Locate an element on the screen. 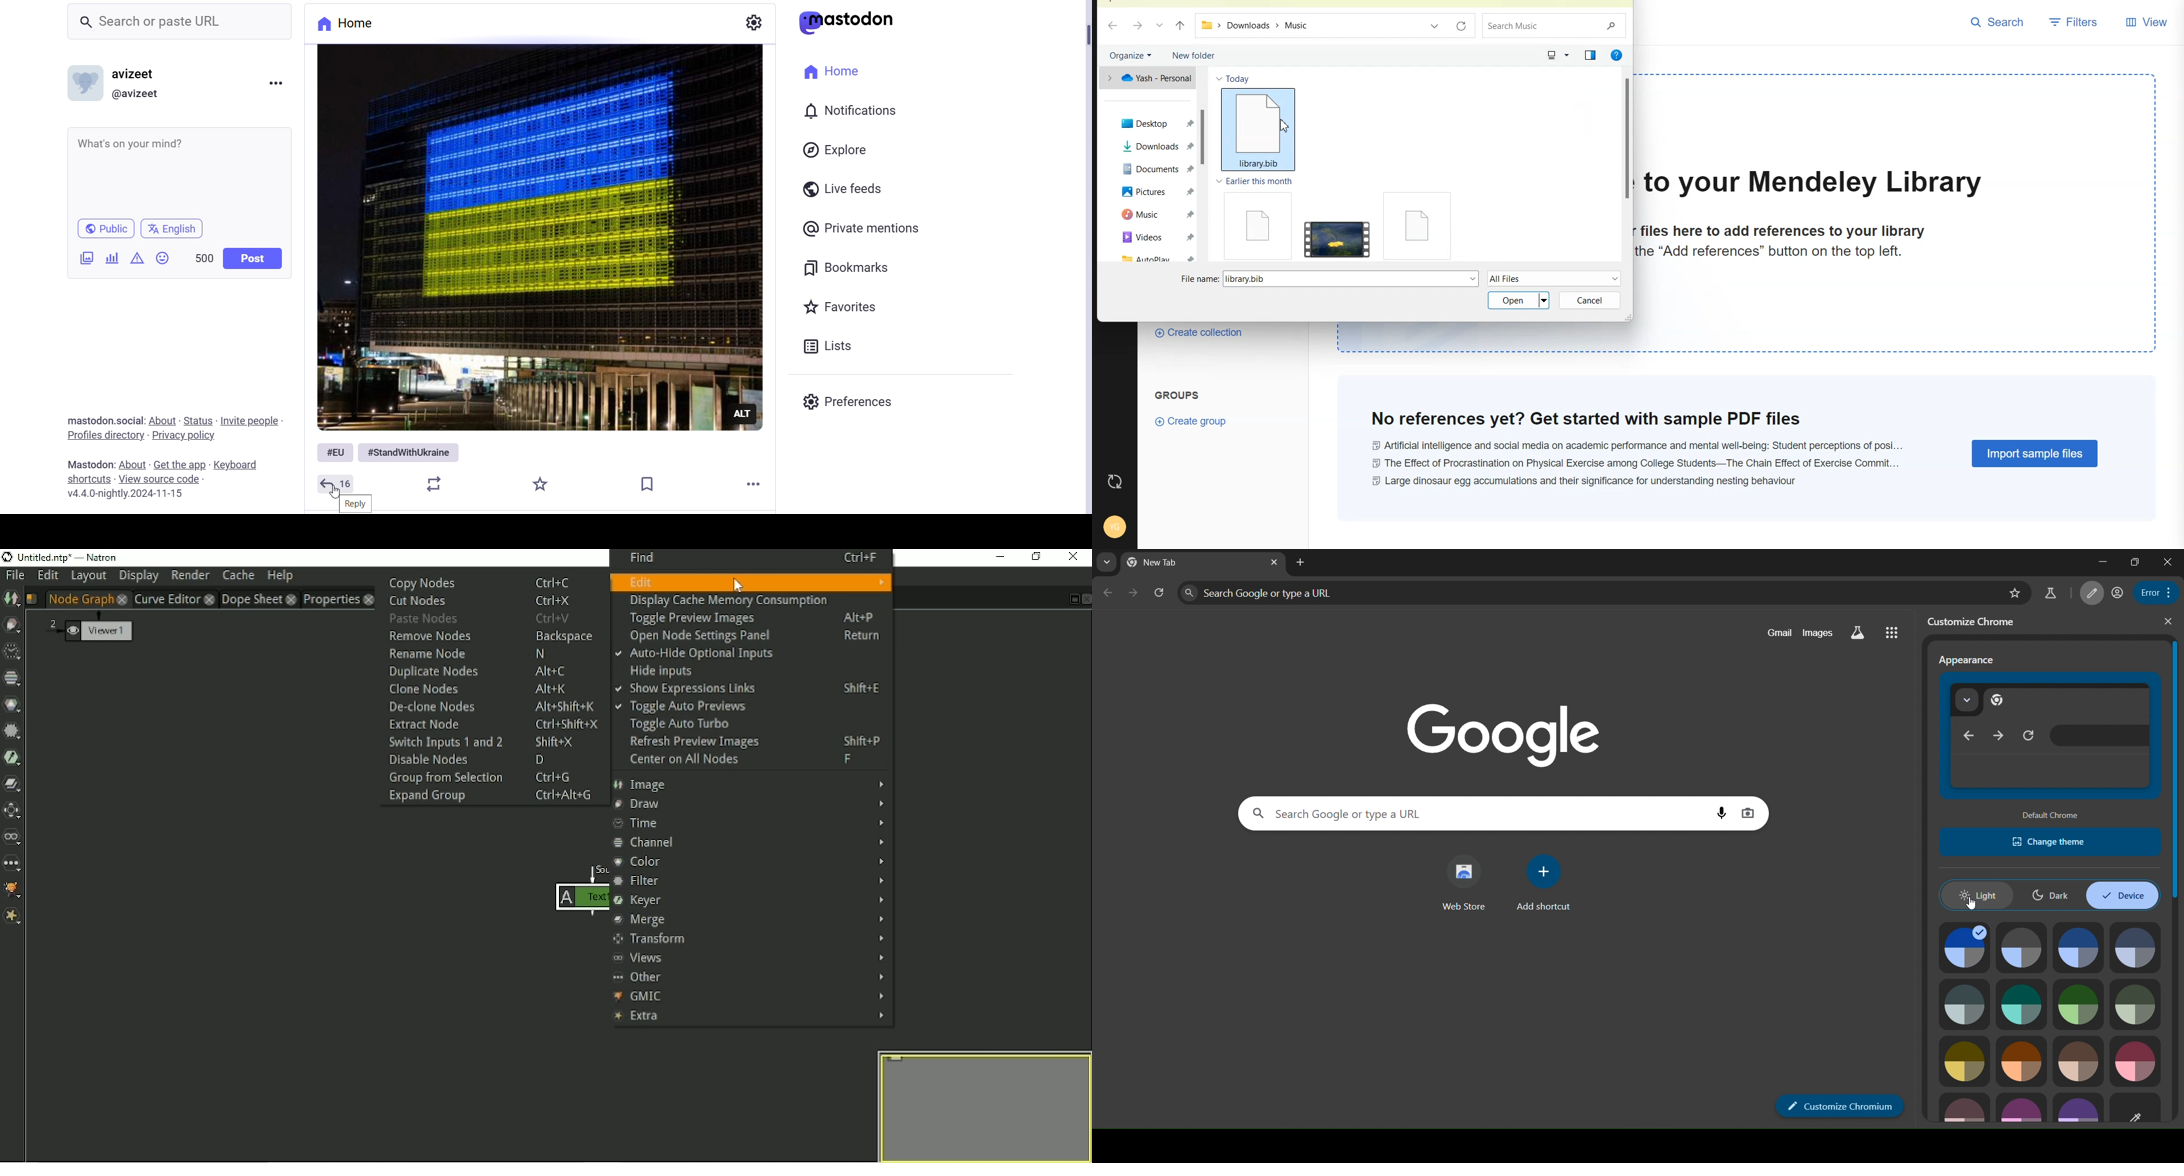  image is located at coordinates (1965, 1106).